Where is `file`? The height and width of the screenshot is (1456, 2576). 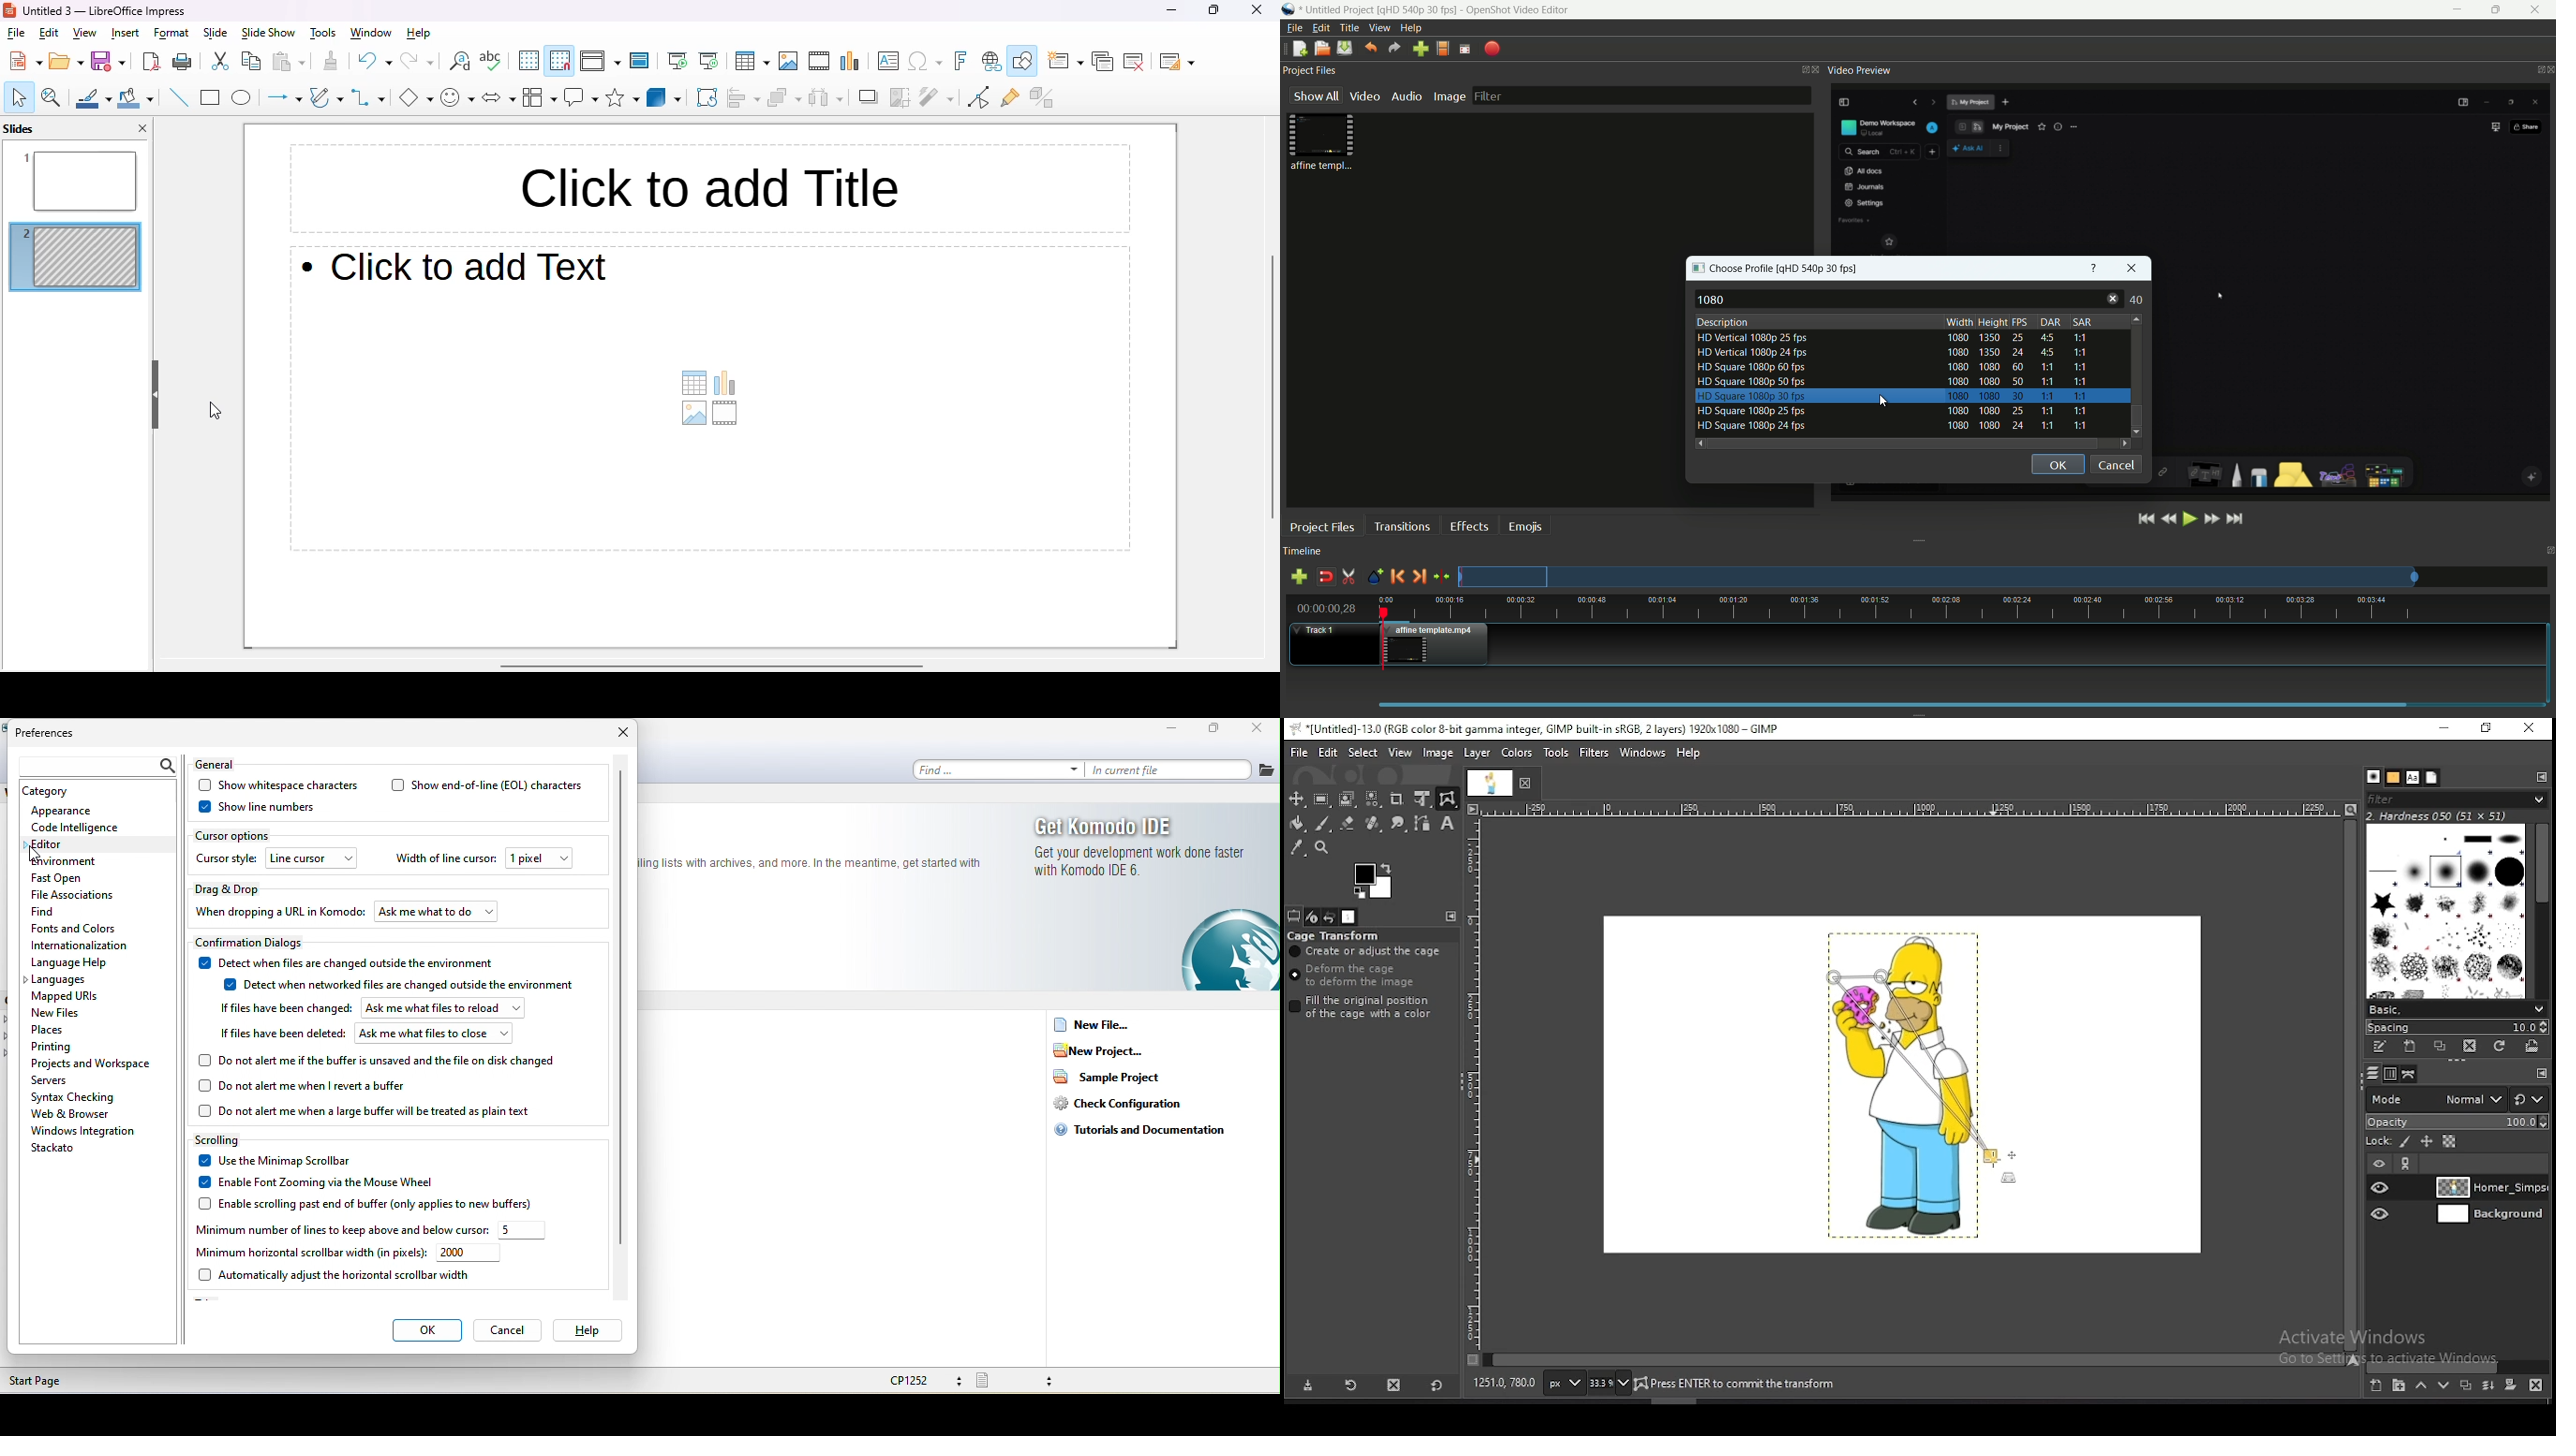
file is located at coordinates (16, 33).